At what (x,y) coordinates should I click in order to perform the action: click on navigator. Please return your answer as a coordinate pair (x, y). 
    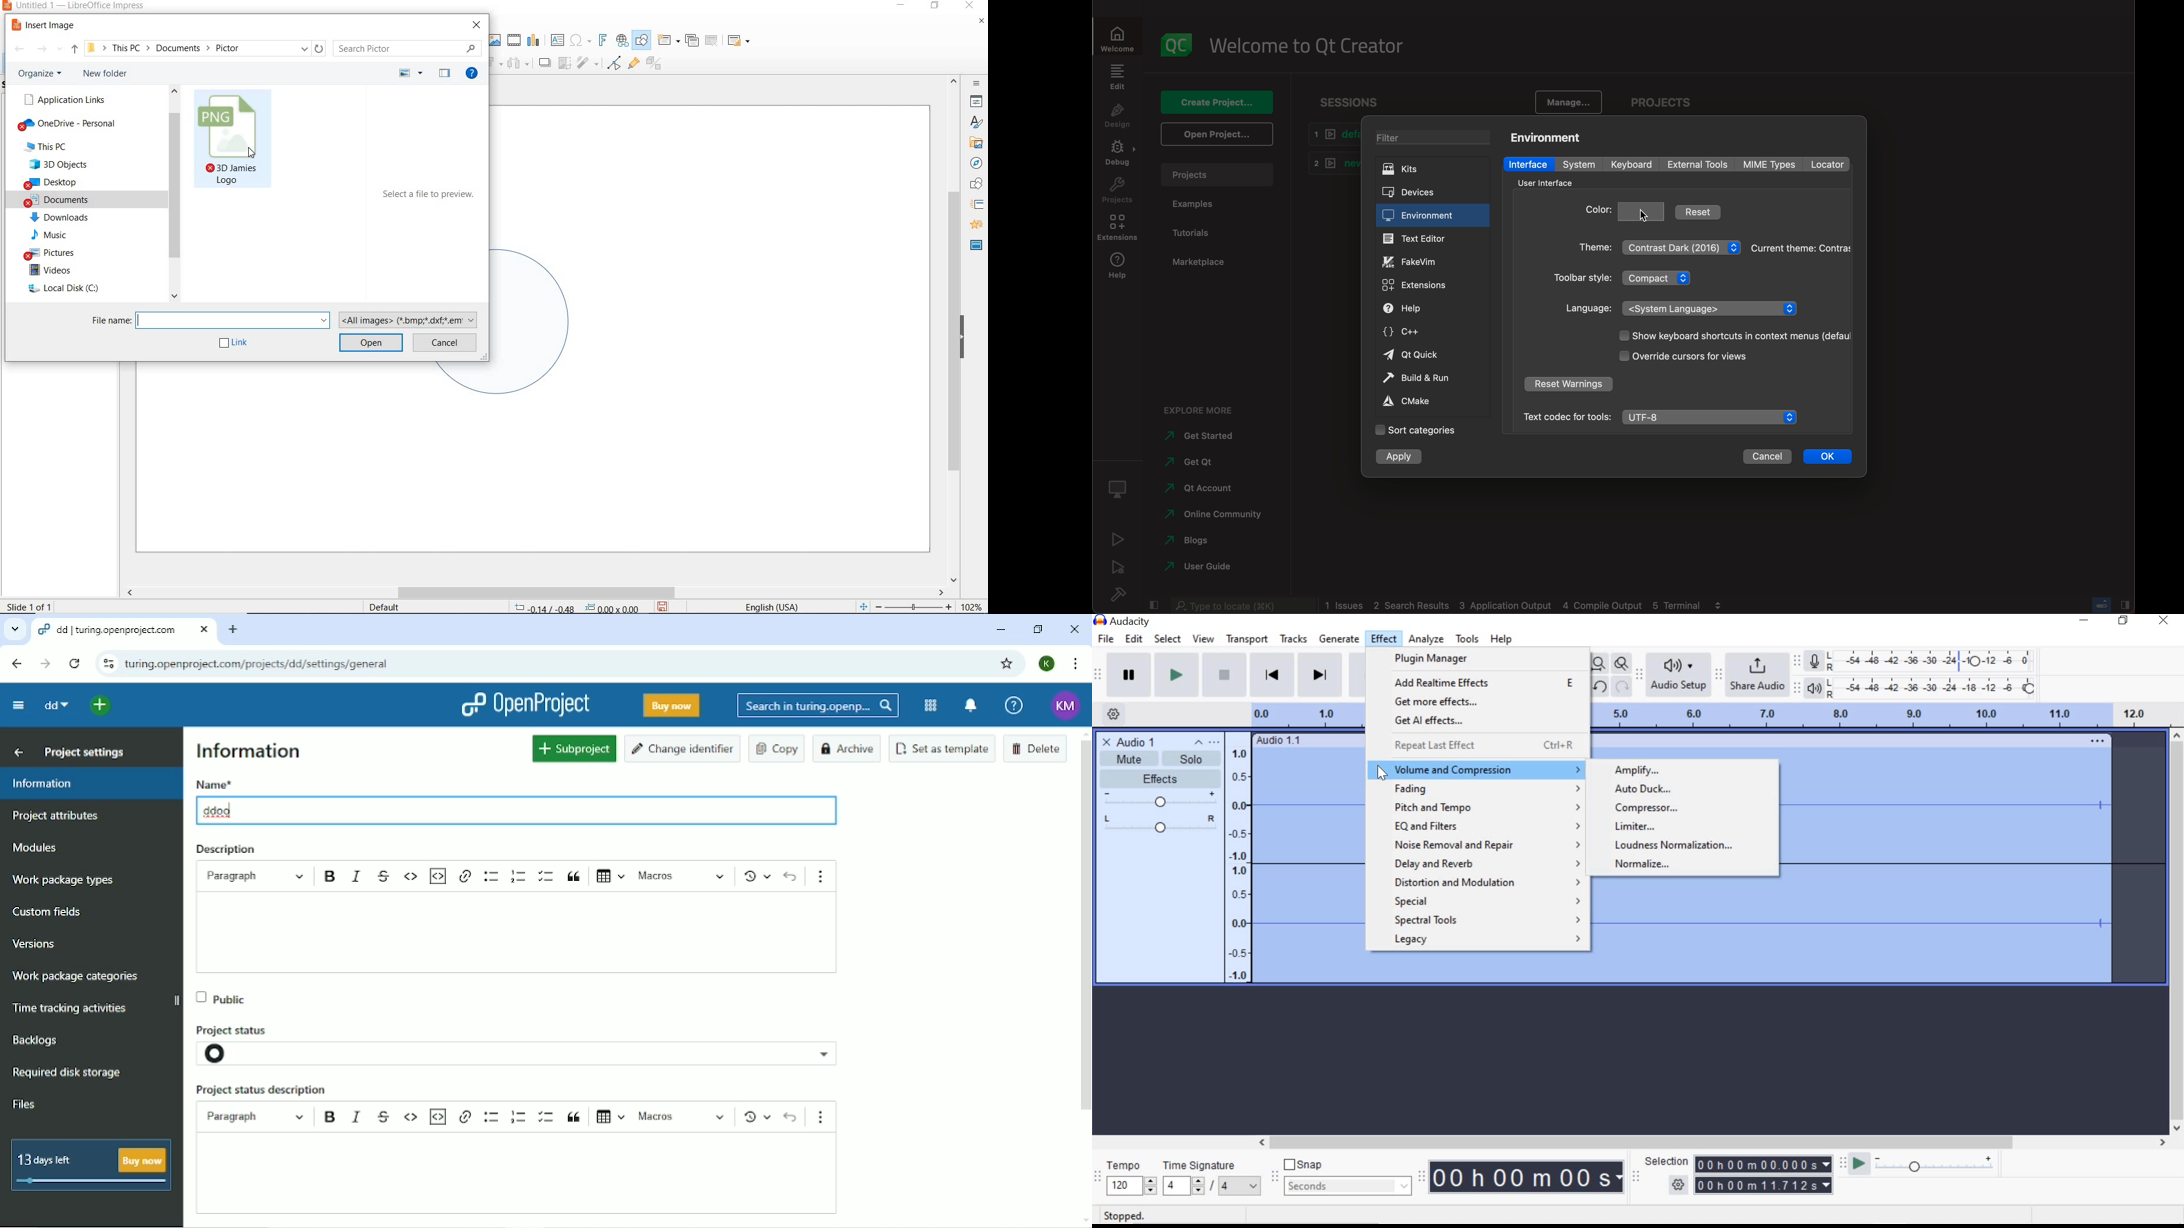
    Looking at the image, I should click on (976, 163).